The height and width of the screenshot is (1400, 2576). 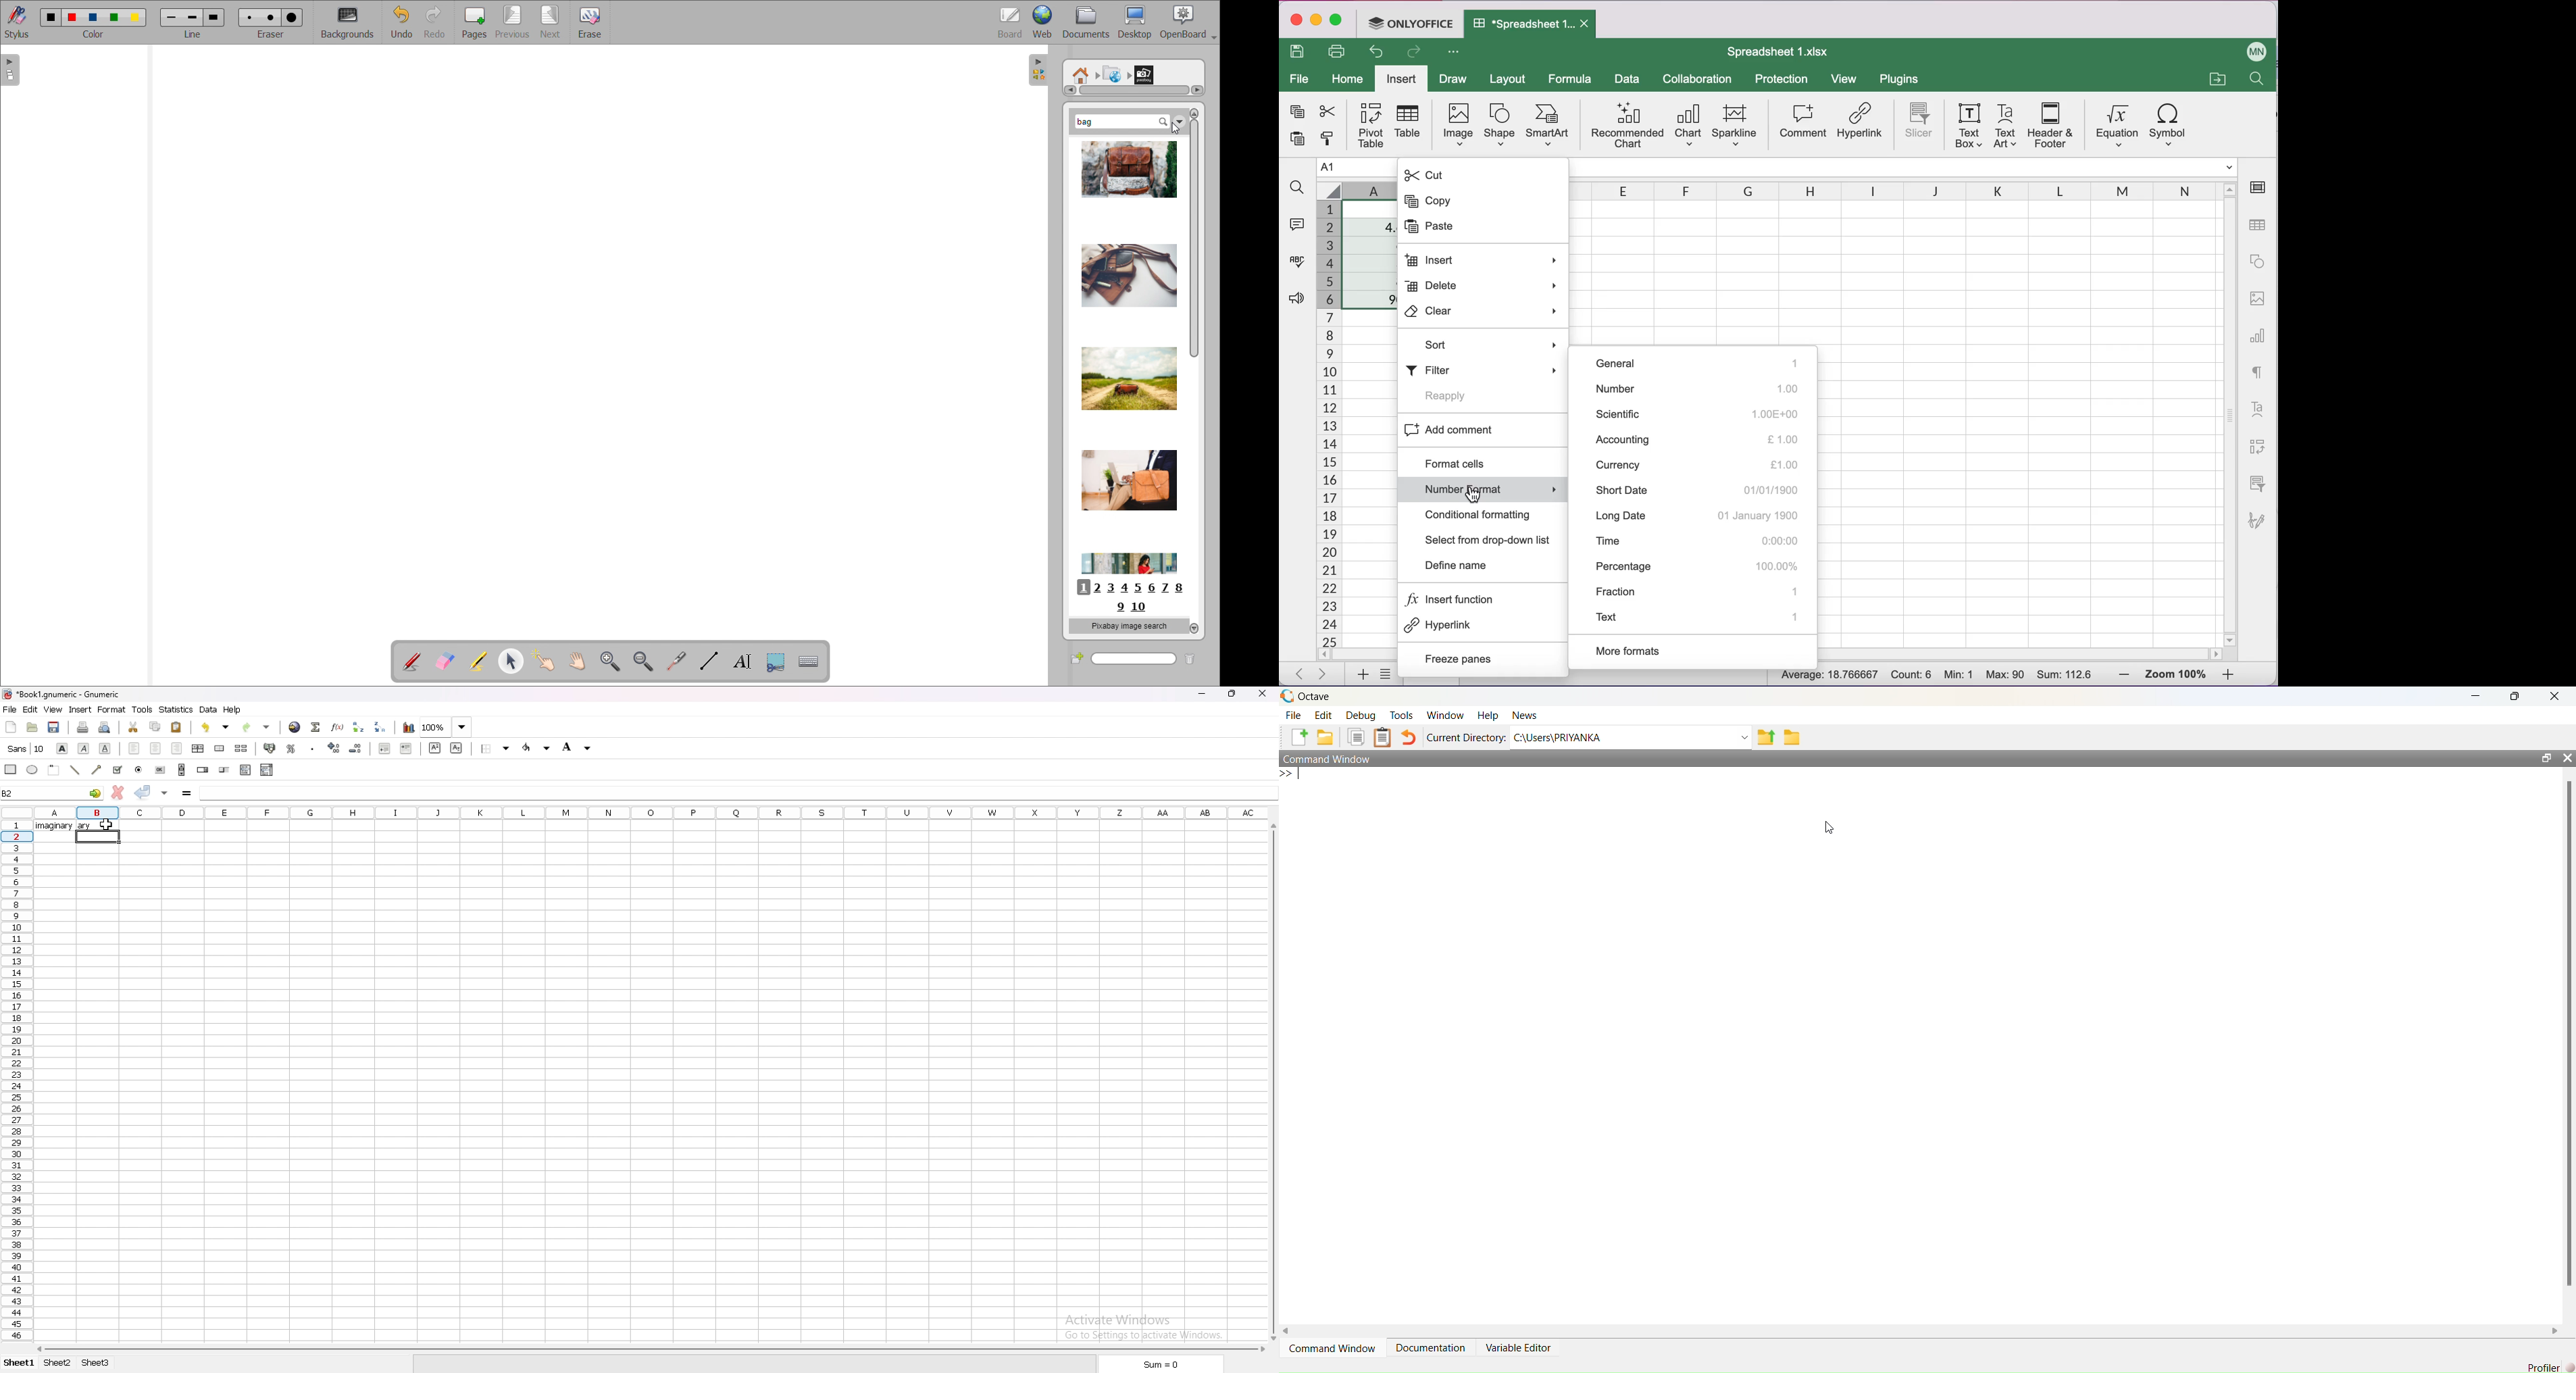 What do you see at coordinates (1483, 656) in the screenshot?
I see `Freeze panes` at bounding box center [1483, 656].